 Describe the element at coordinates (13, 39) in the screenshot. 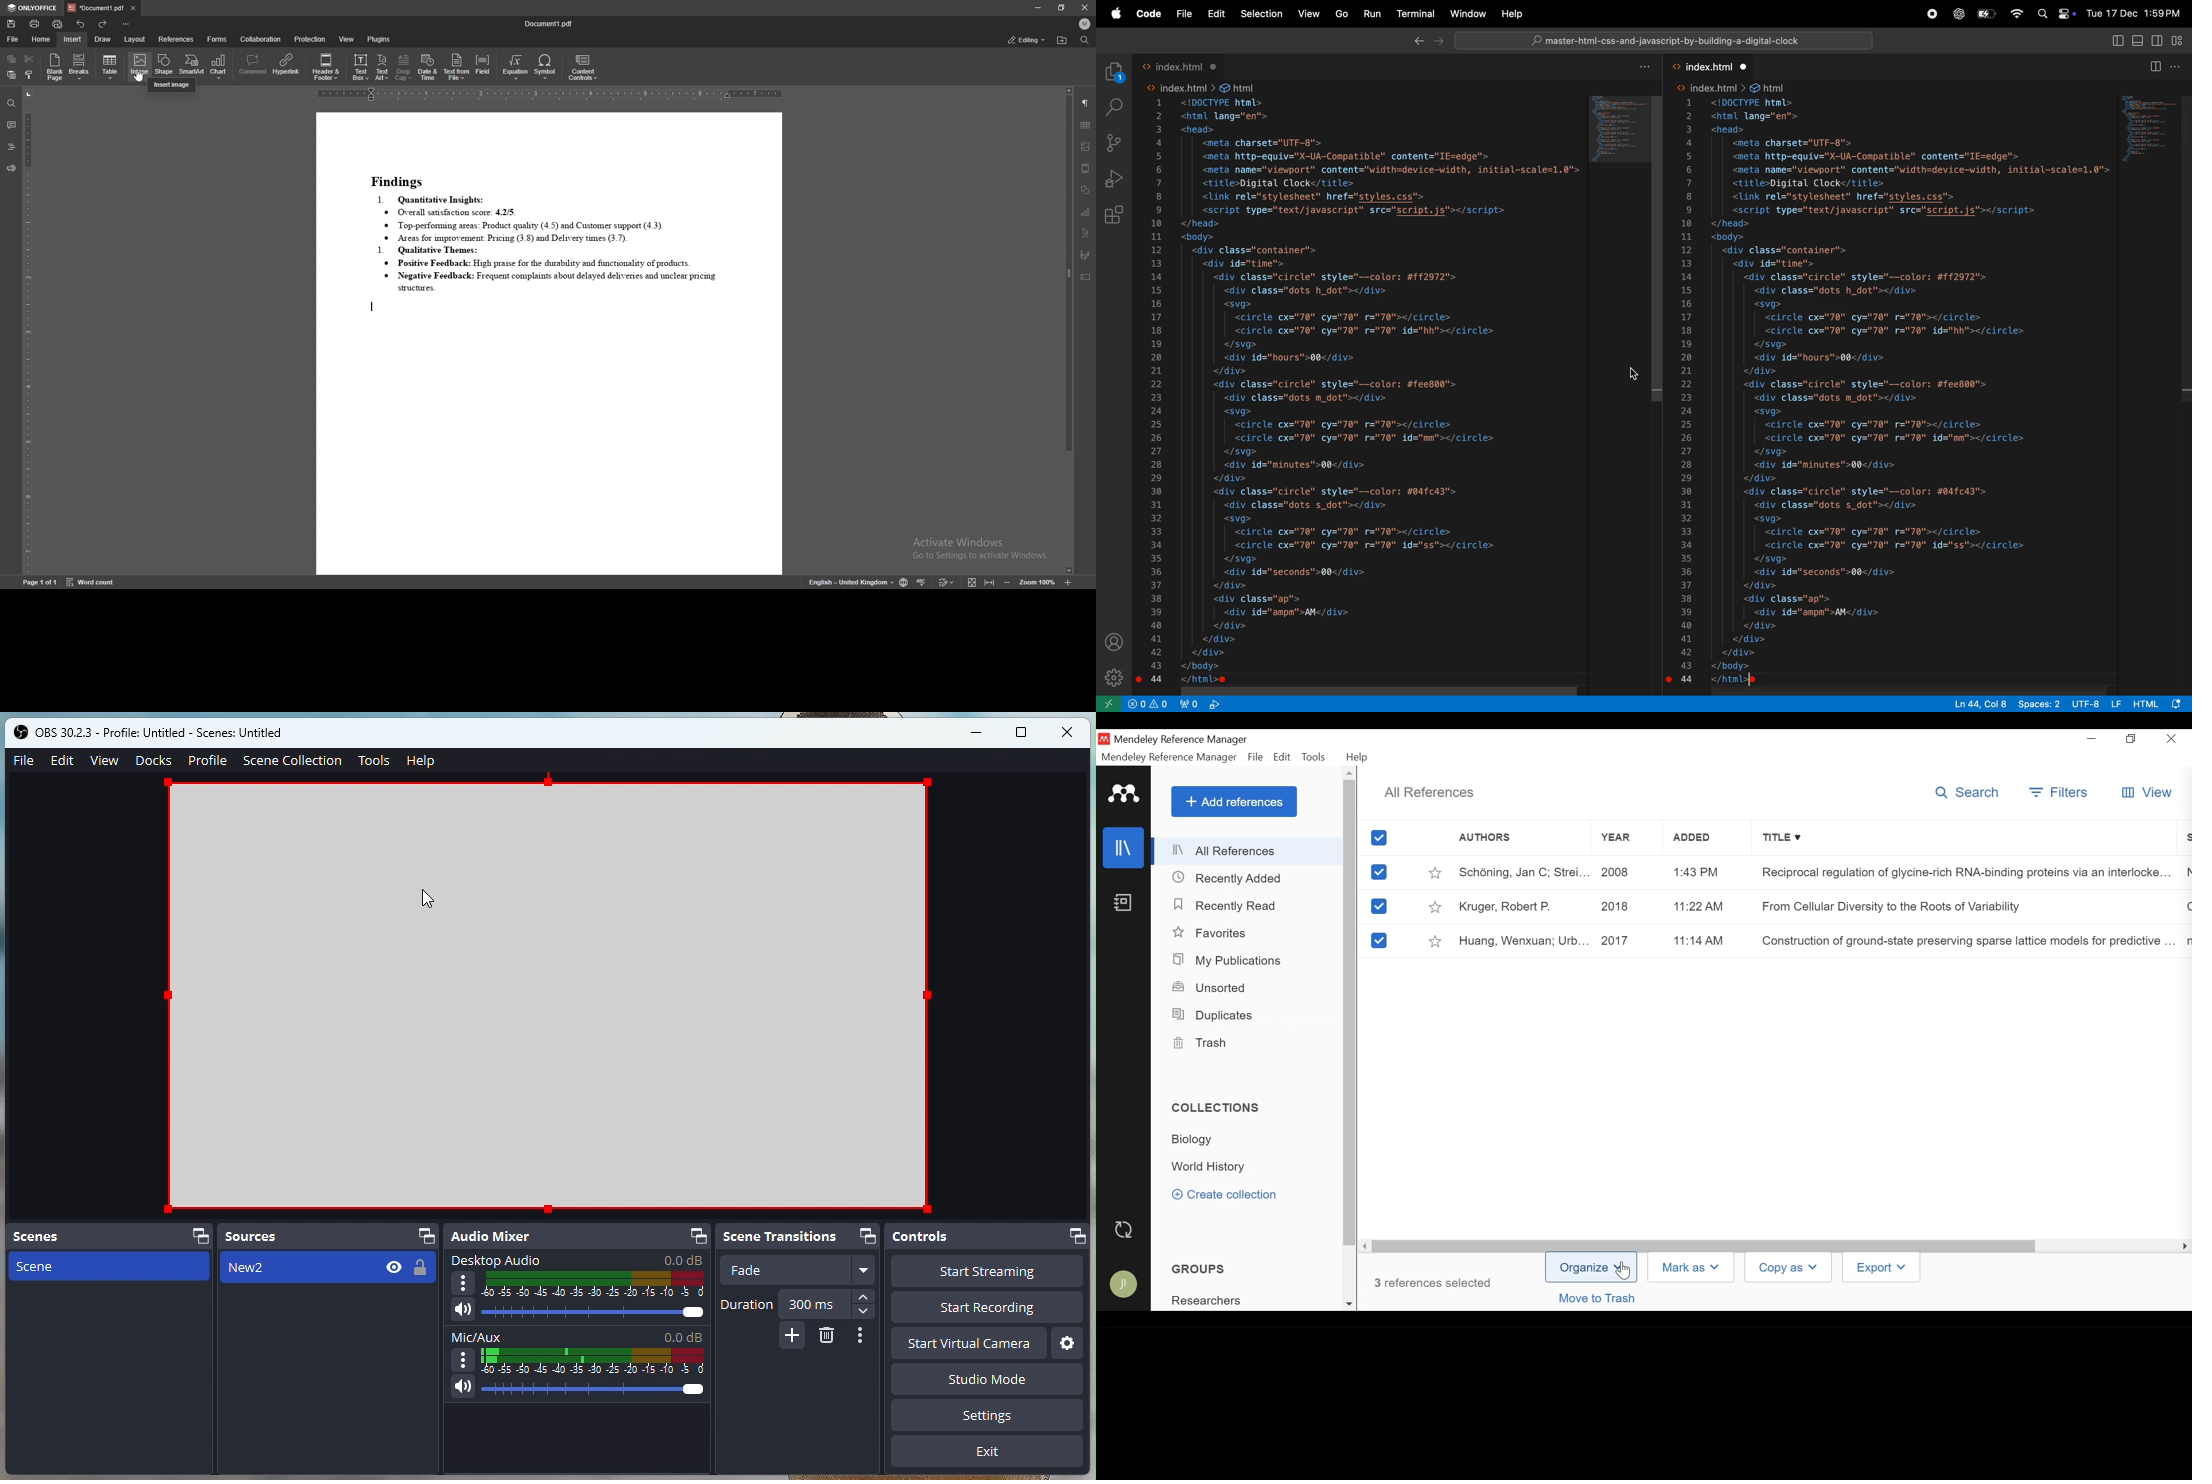

I see `file` at that location.